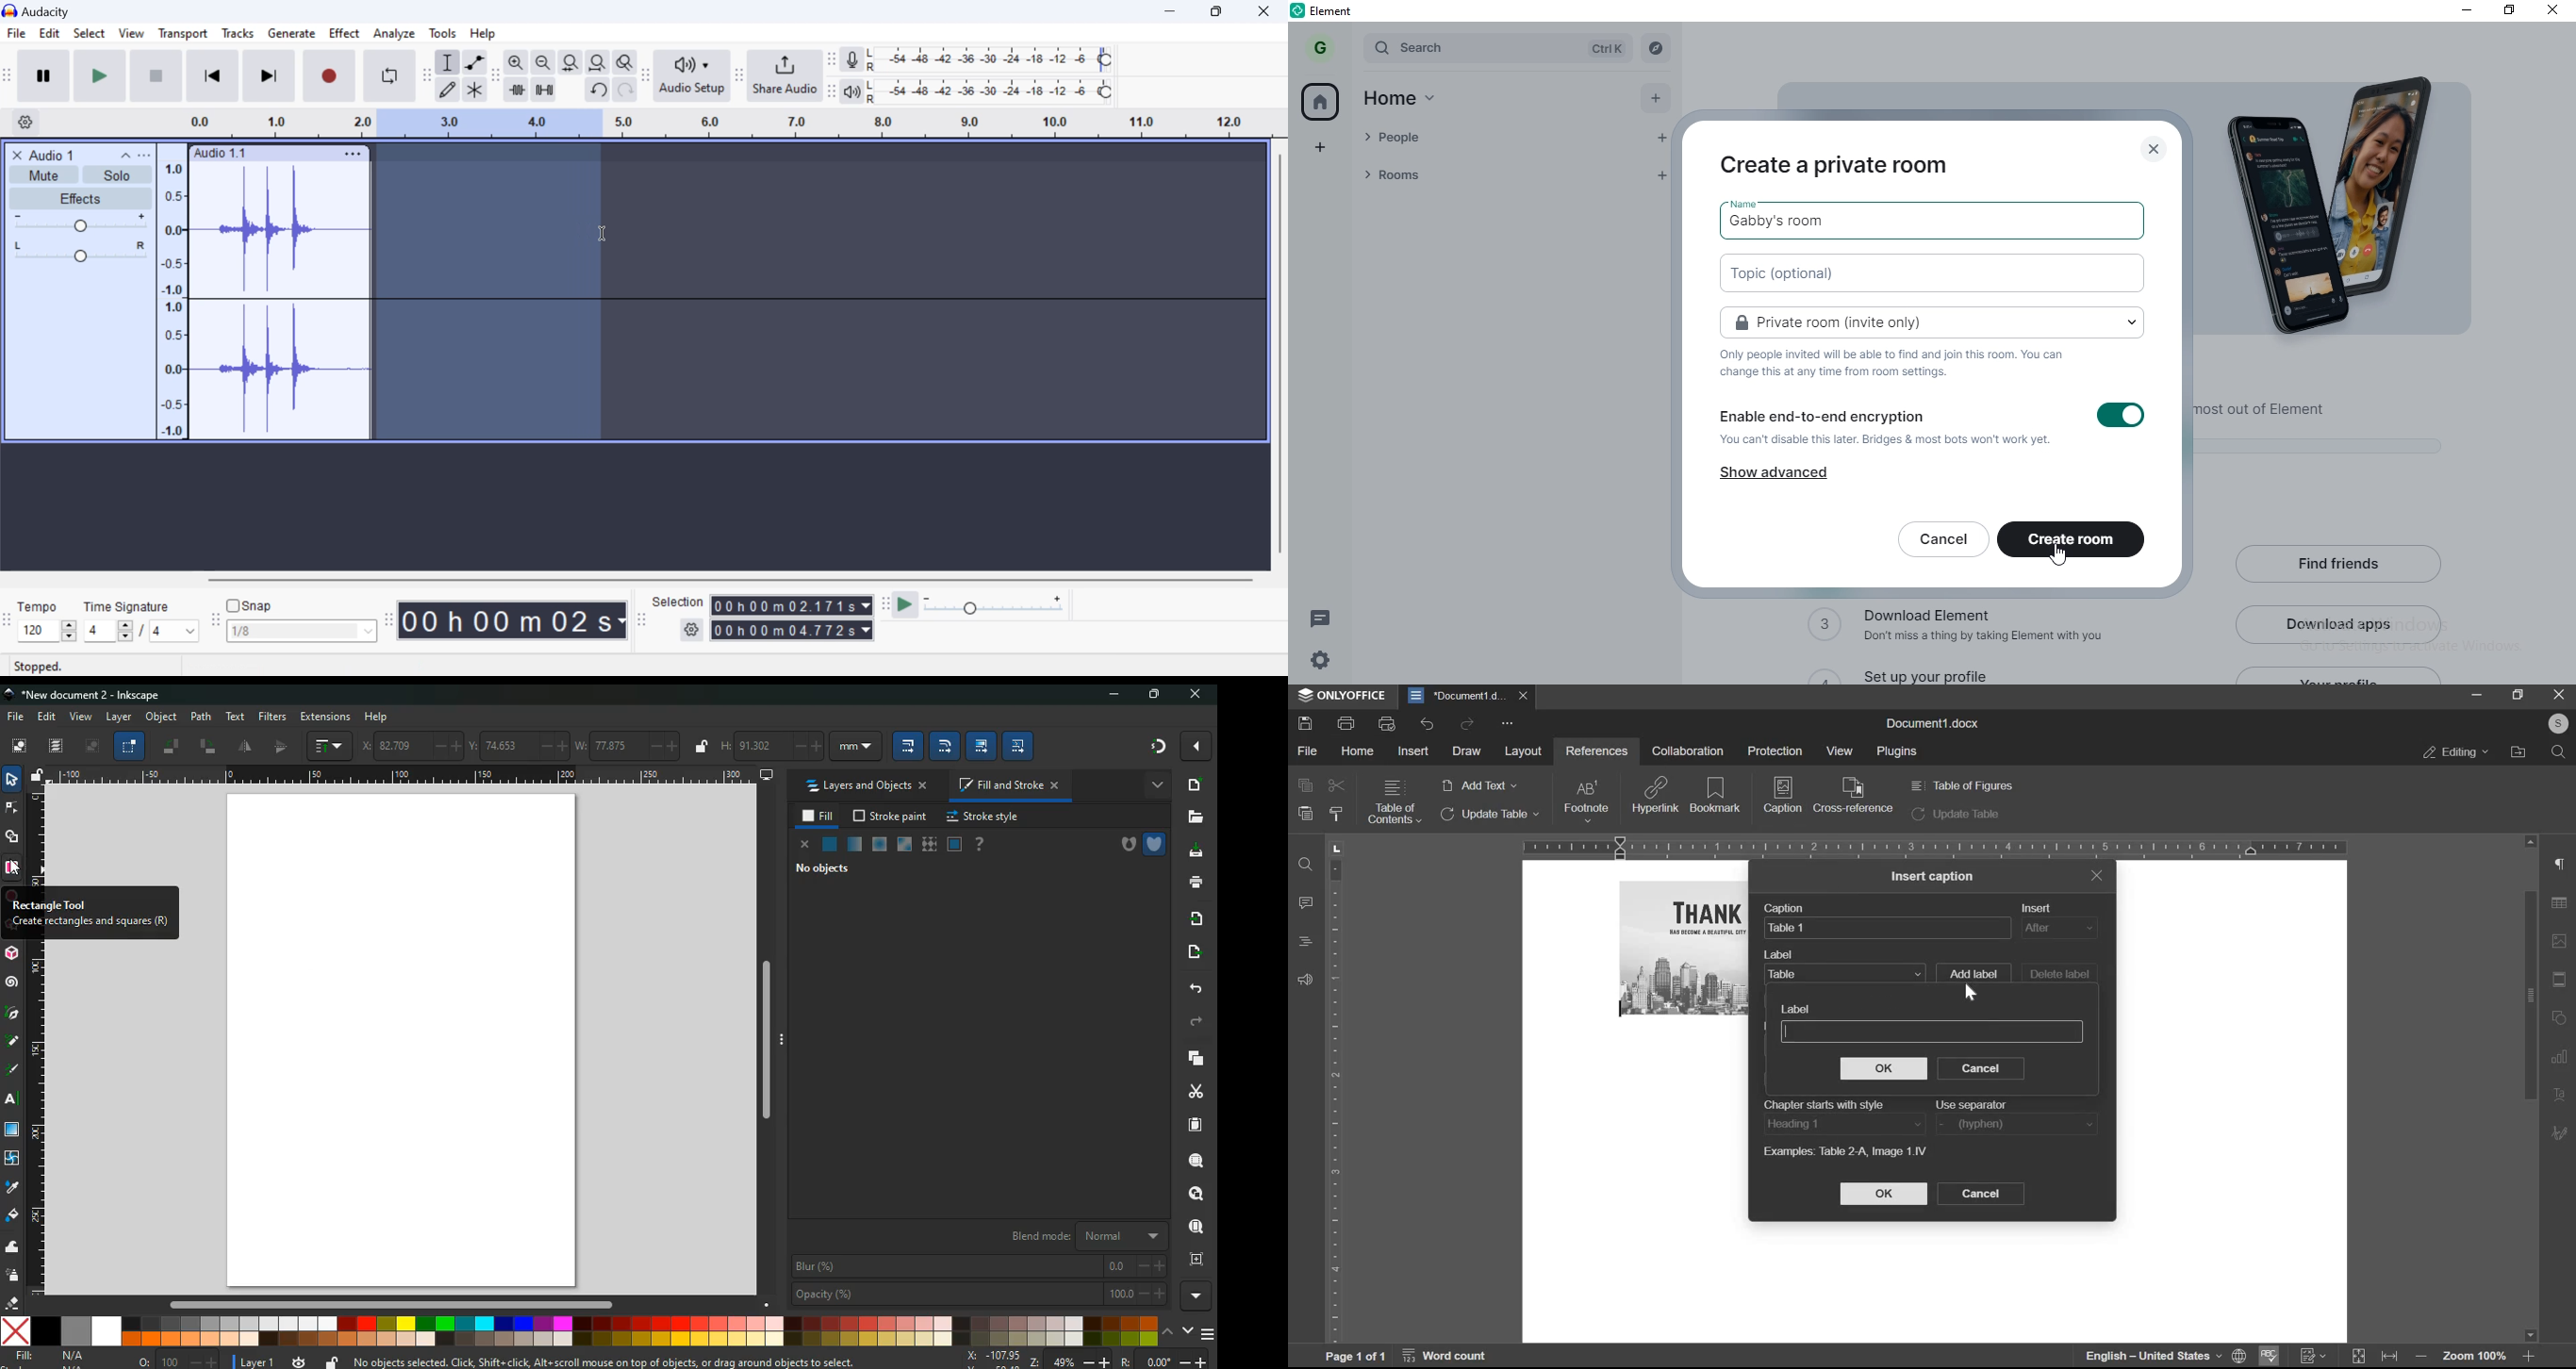  I want to click on Playback Level, so click(989, 92).